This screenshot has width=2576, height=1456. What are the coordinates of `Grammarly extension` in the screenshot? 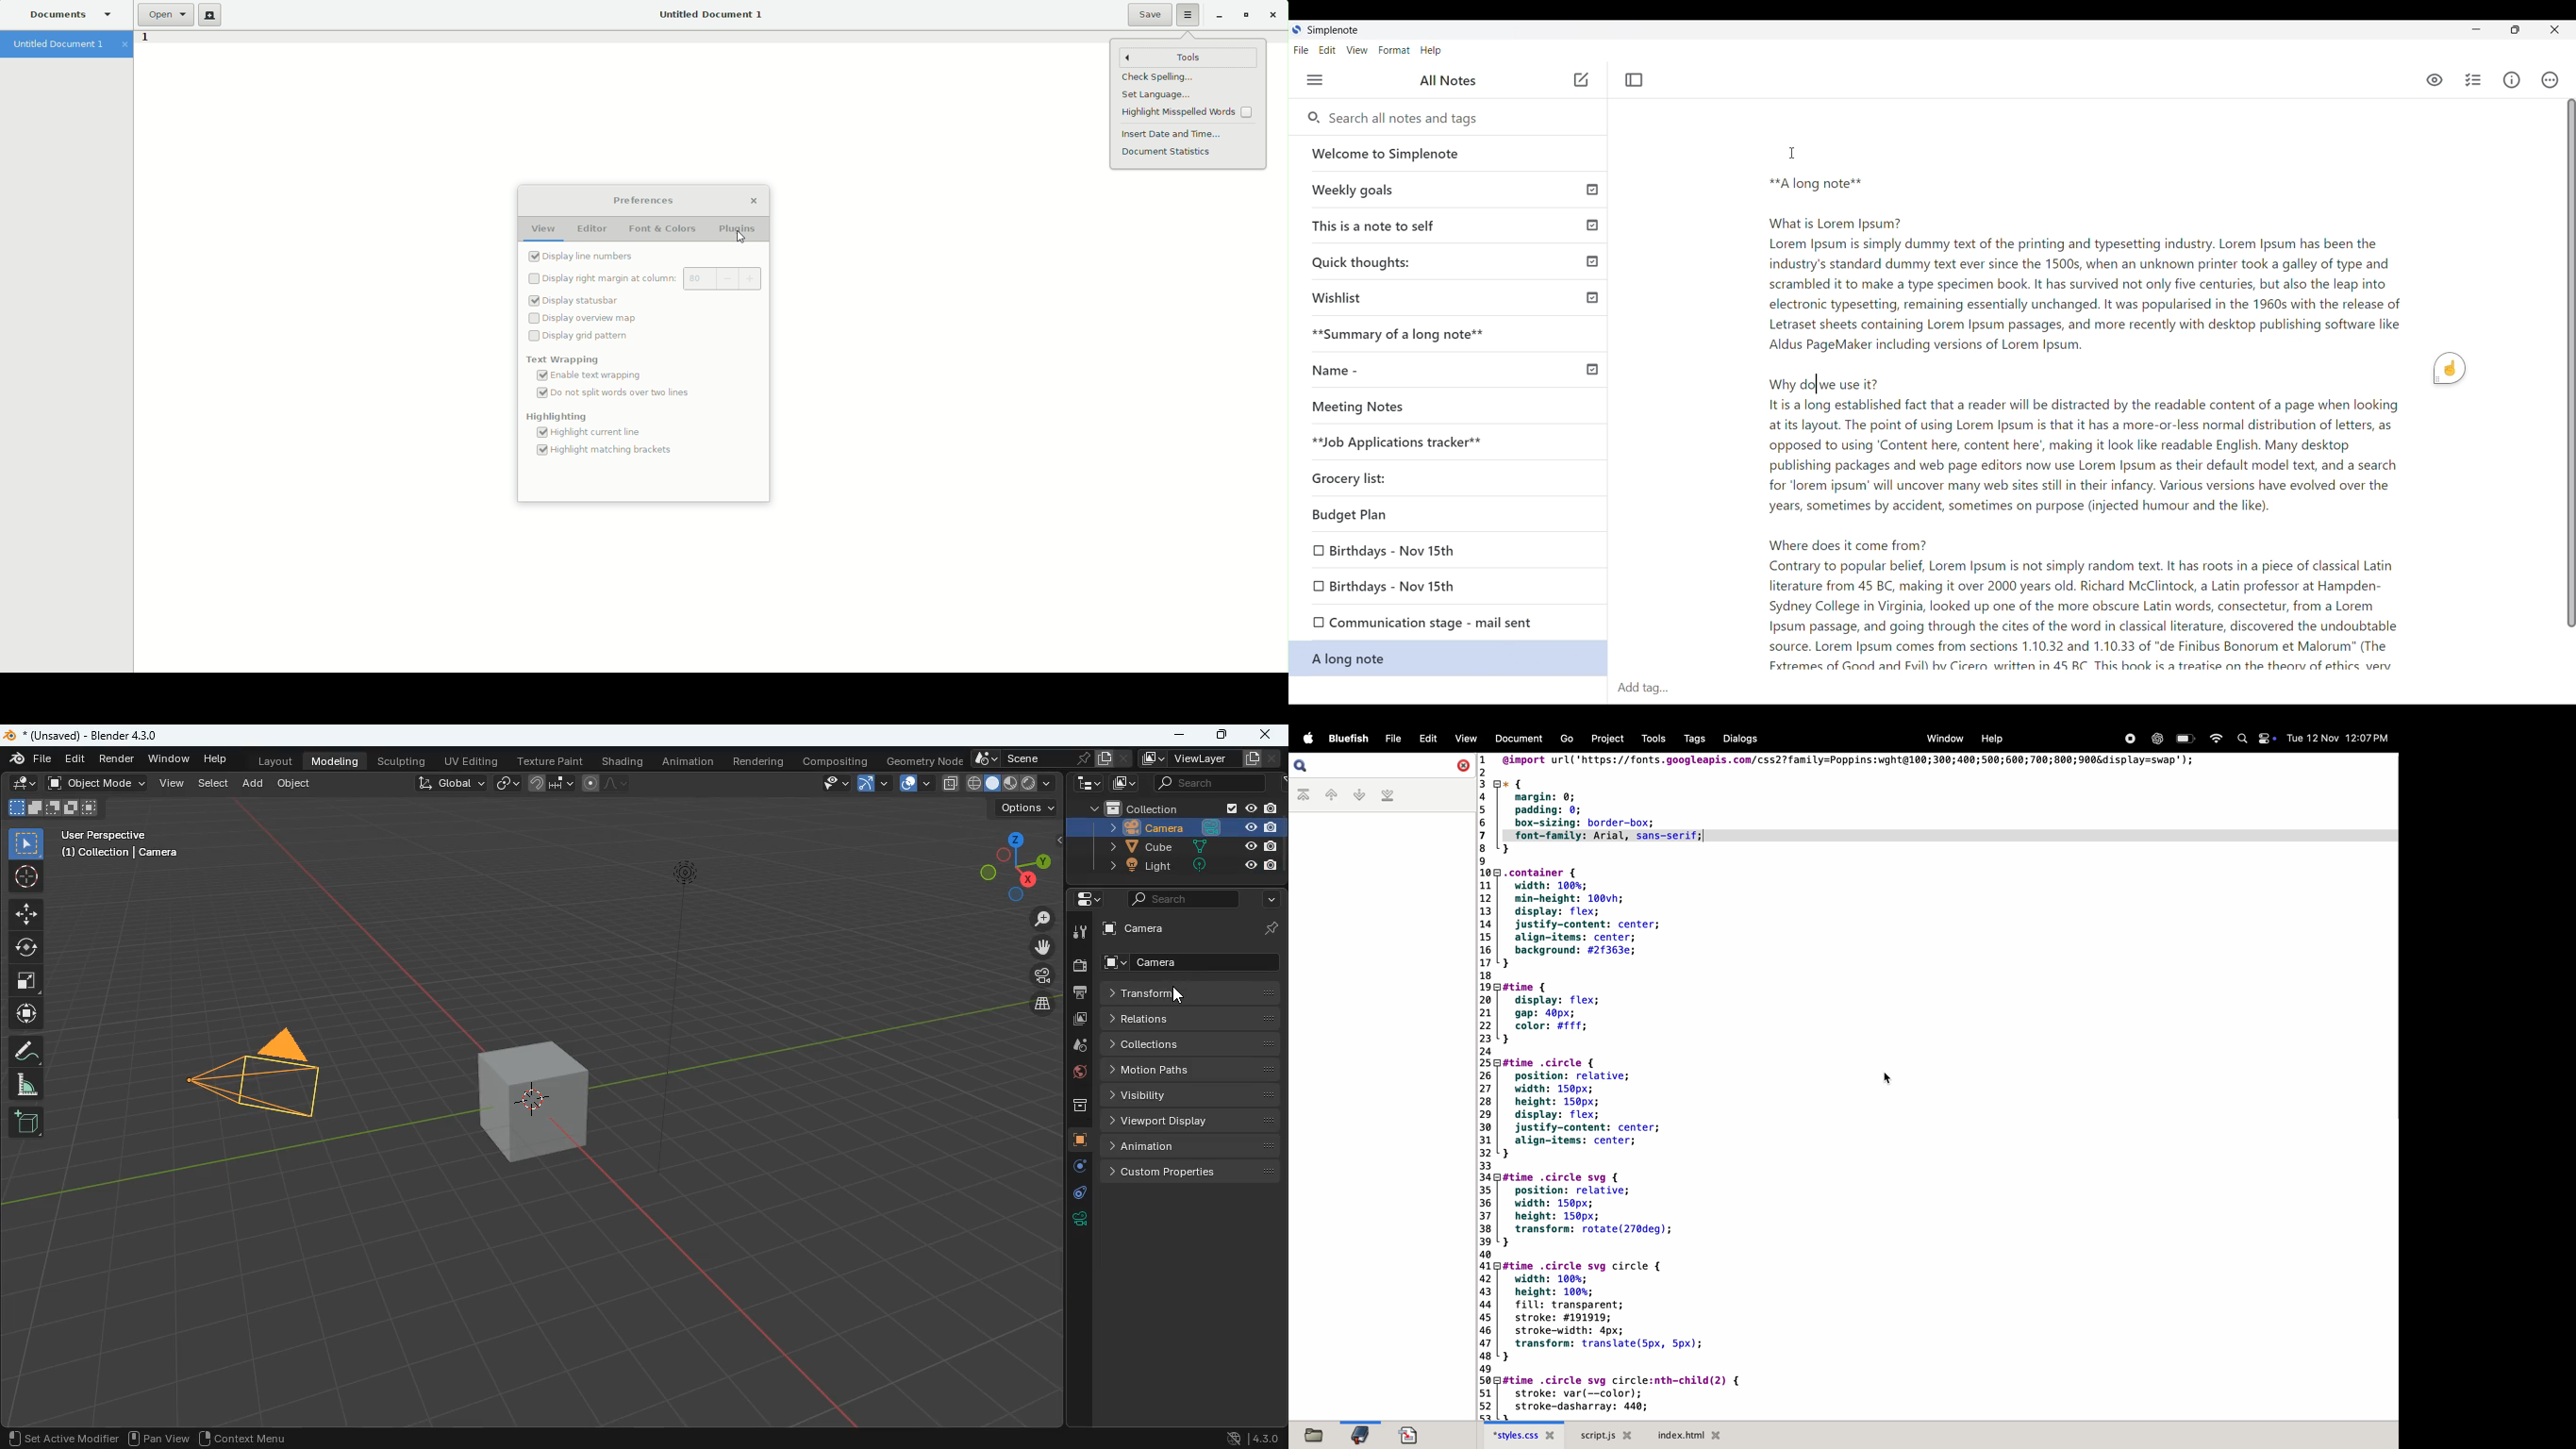 It's located at (2450, 367).